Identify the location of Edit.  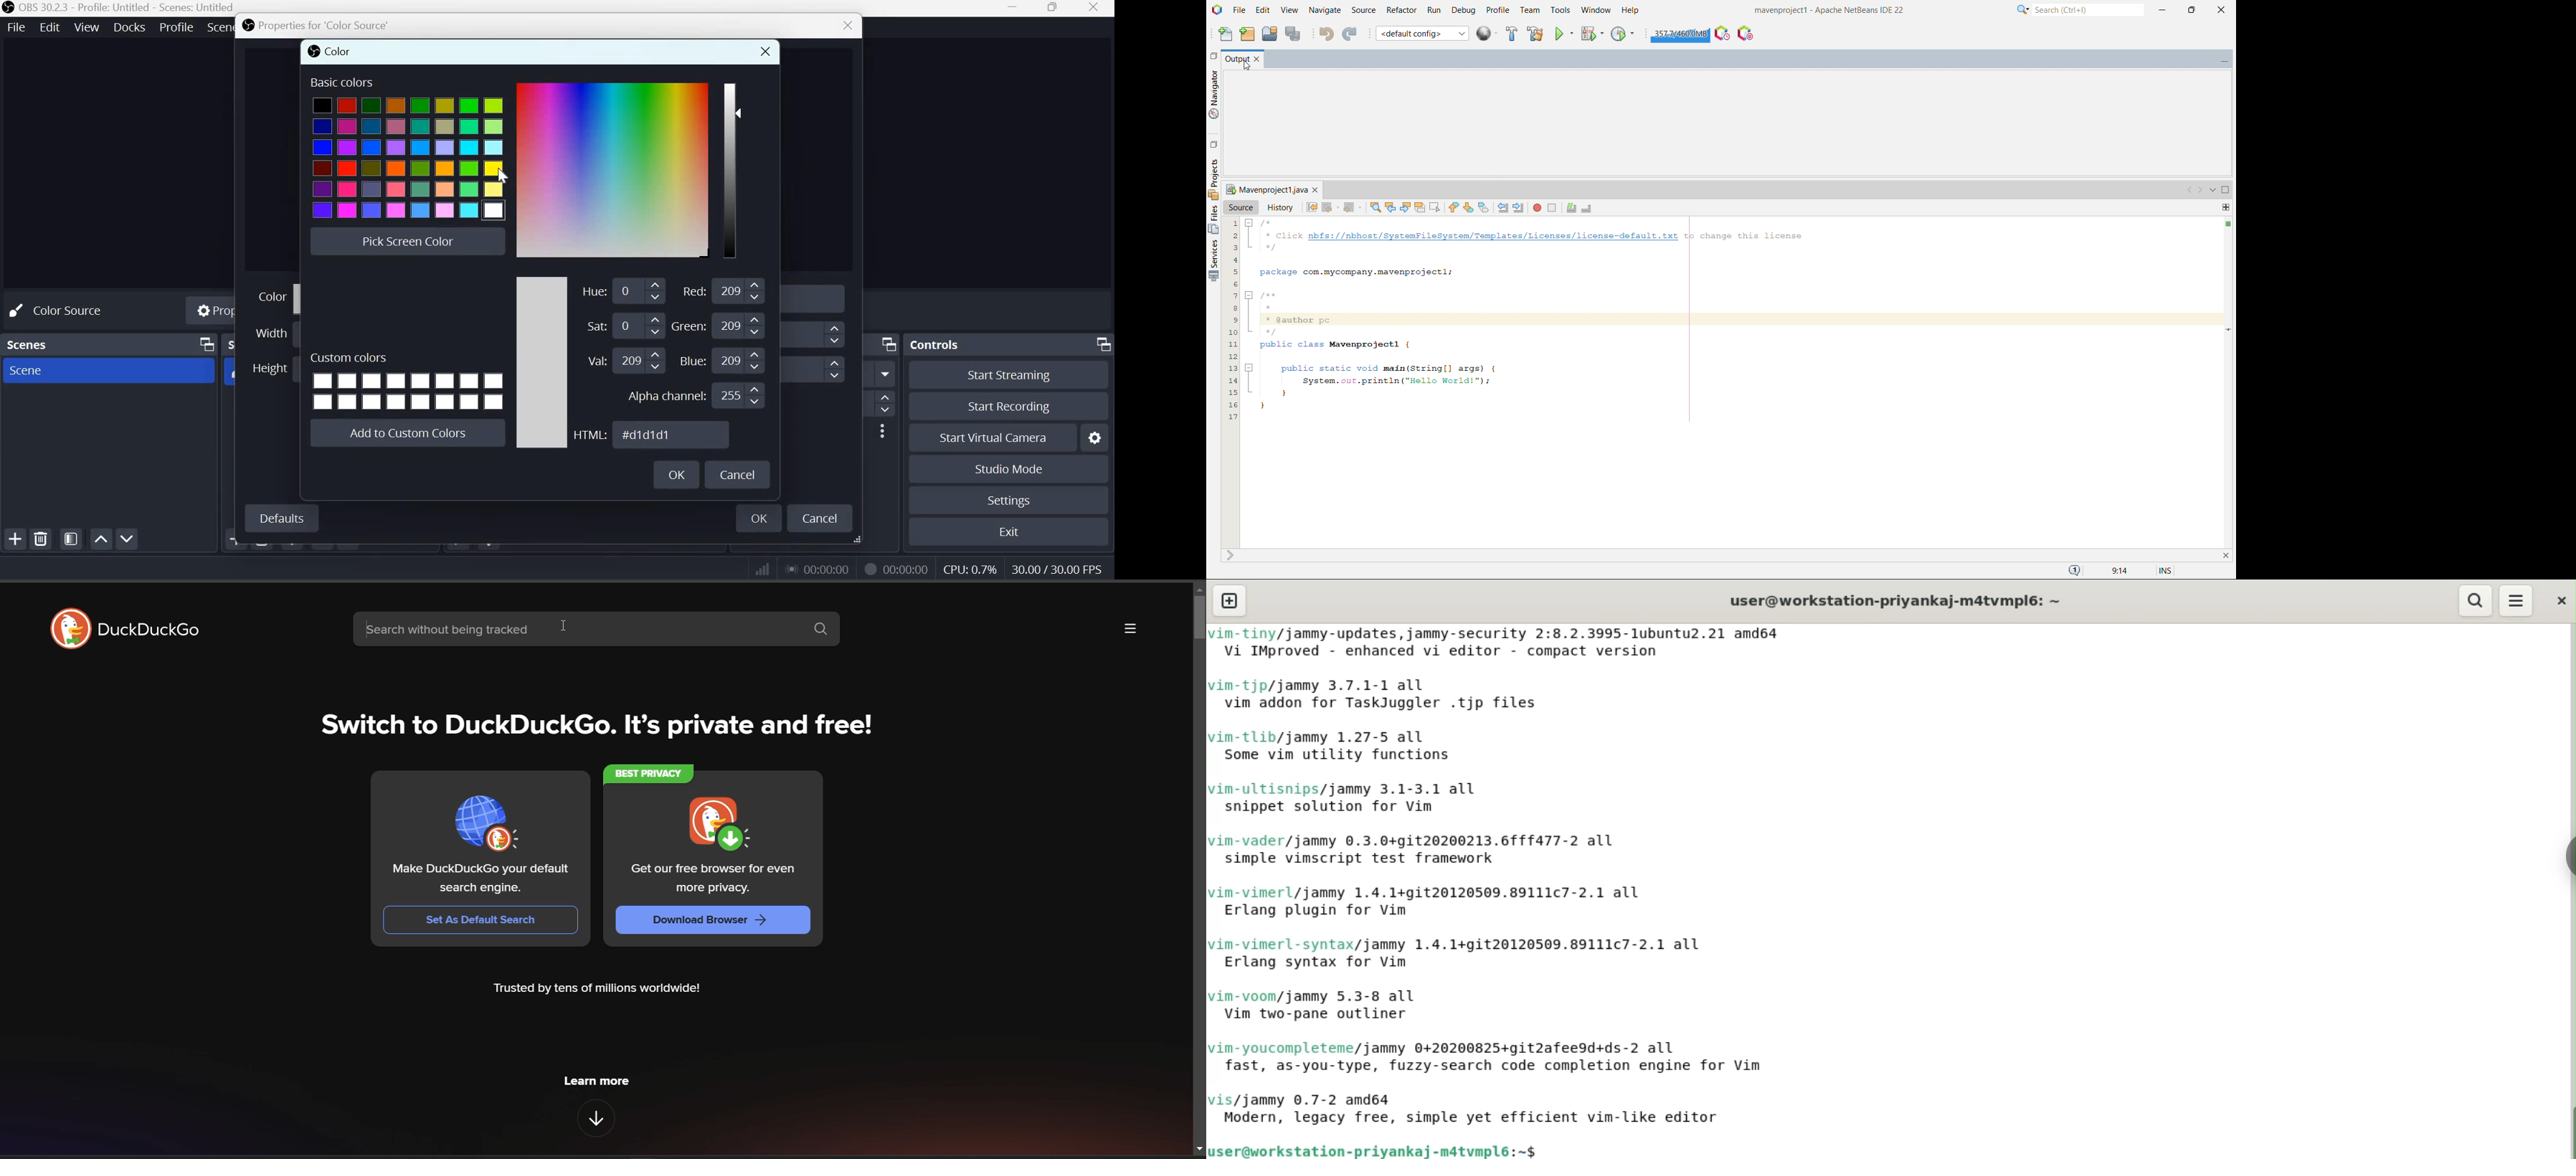
(51, 26).